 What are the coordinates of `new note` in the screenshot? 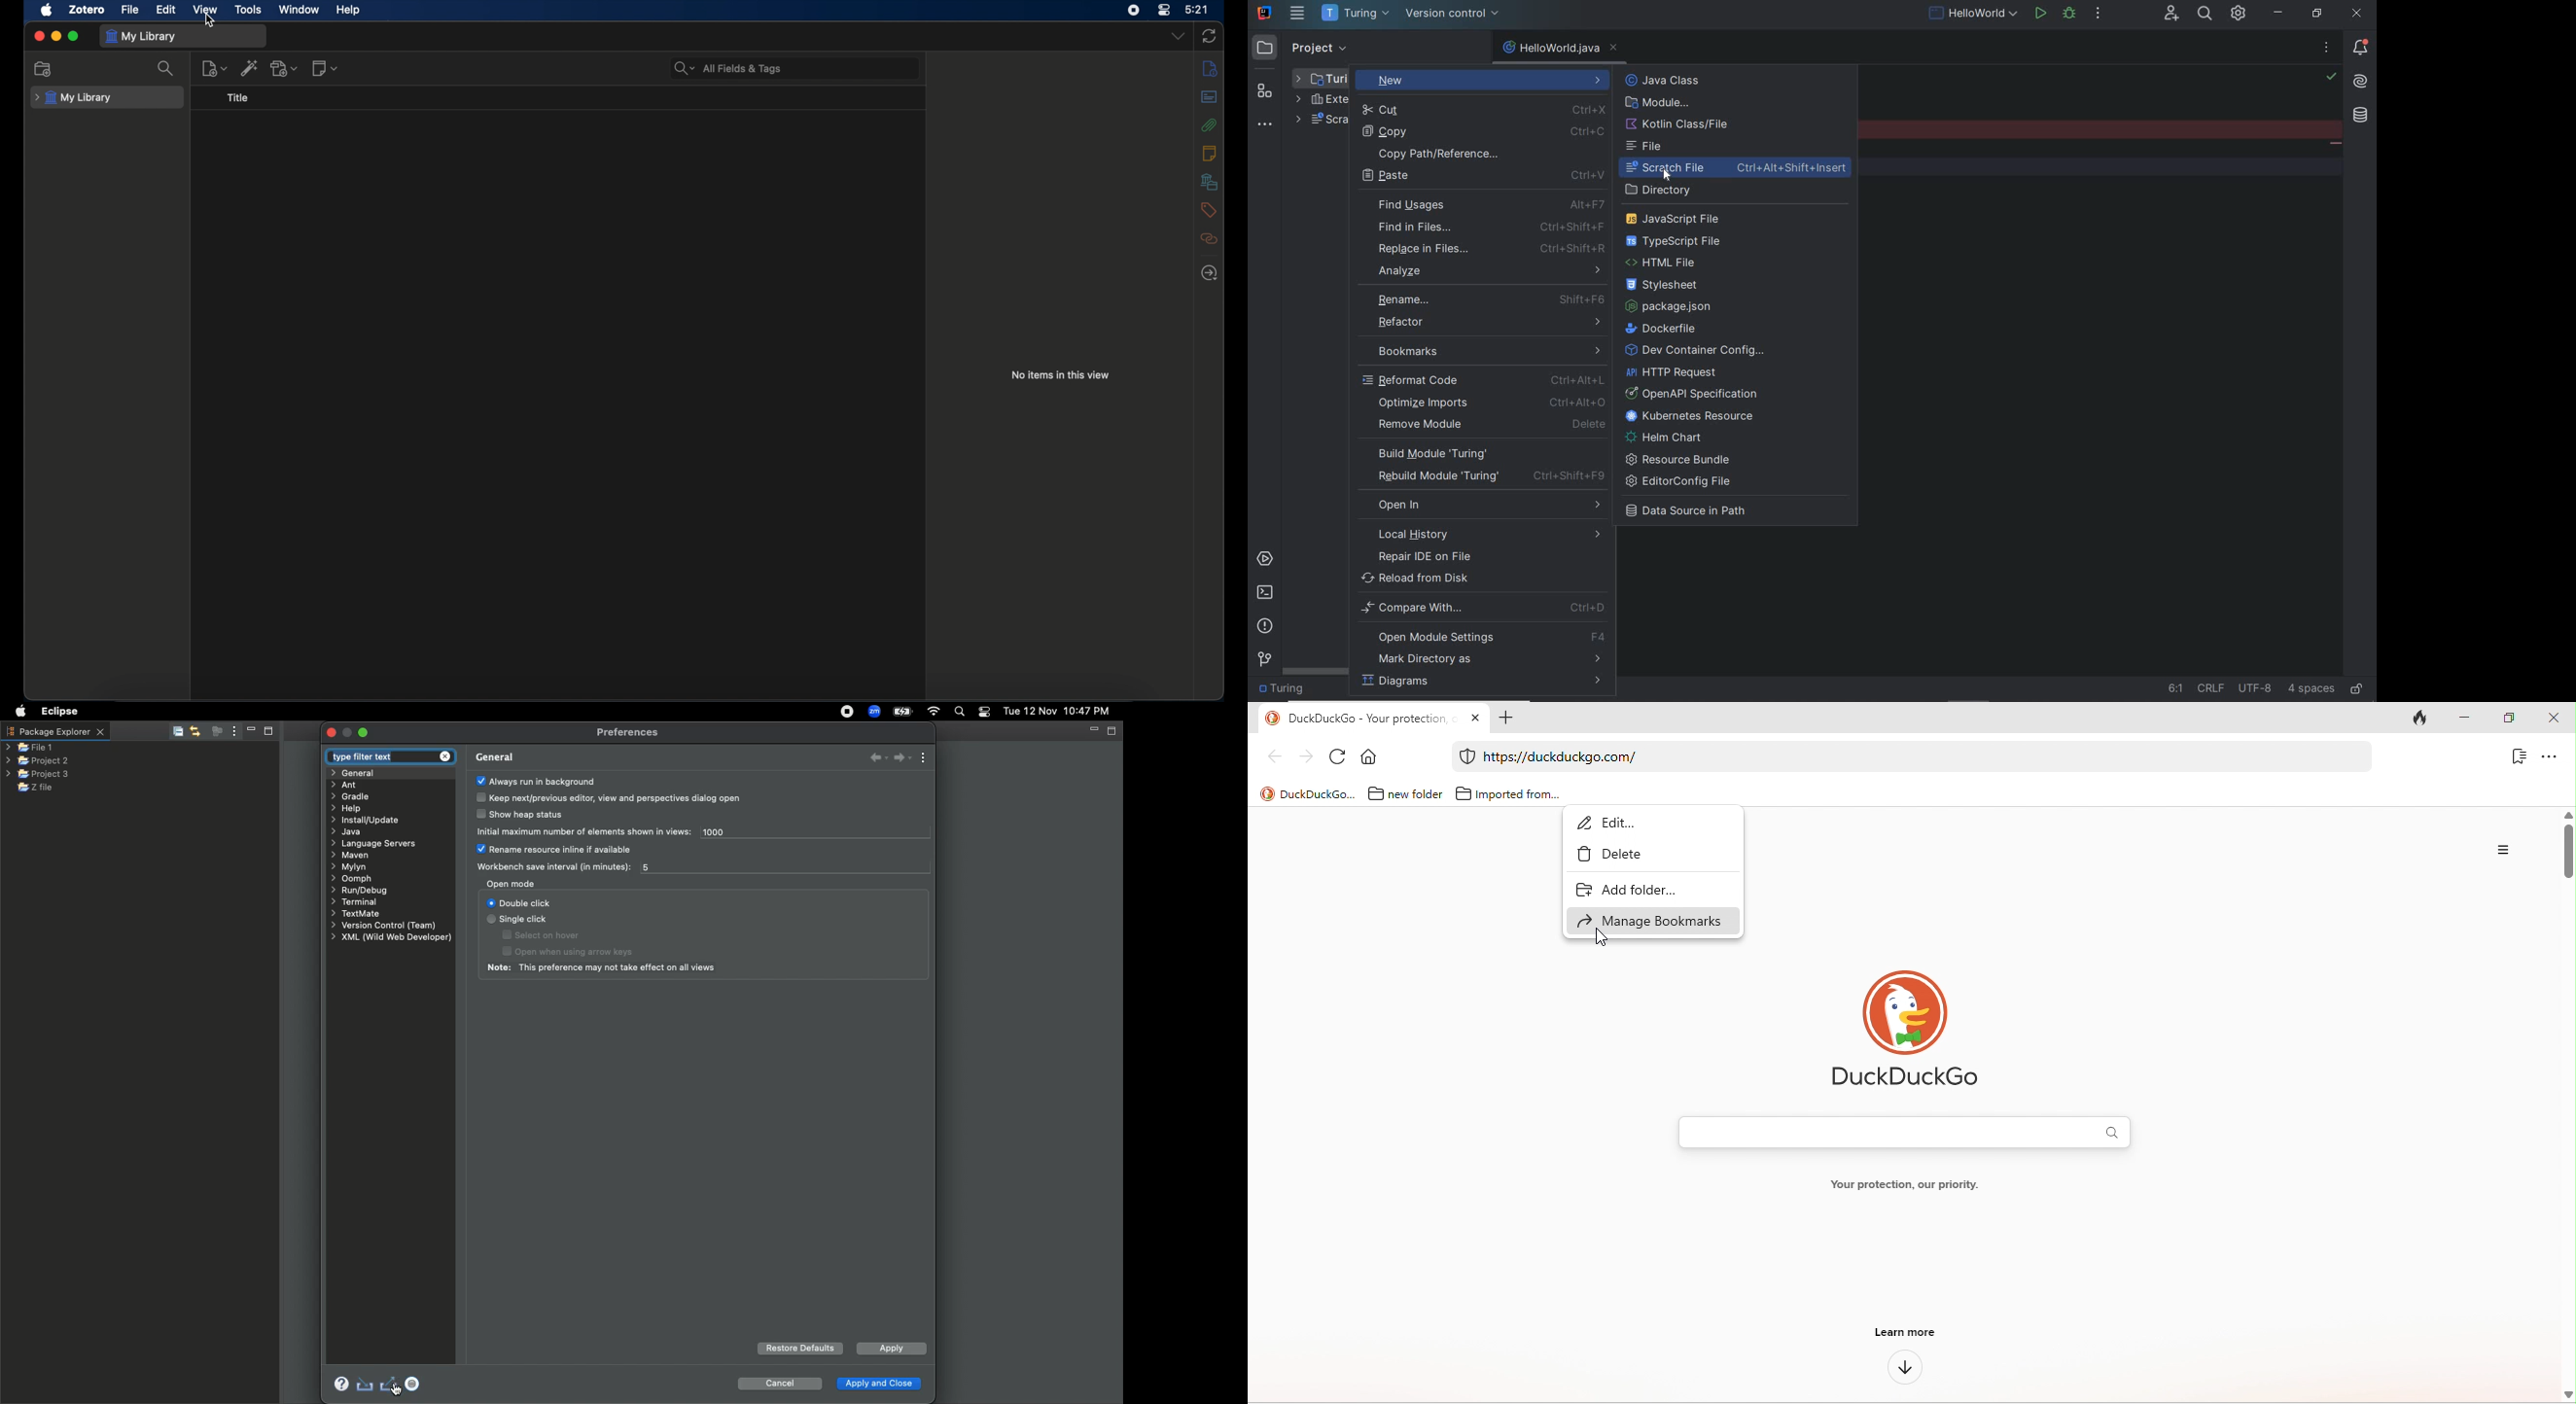 It's located at (325, 68).